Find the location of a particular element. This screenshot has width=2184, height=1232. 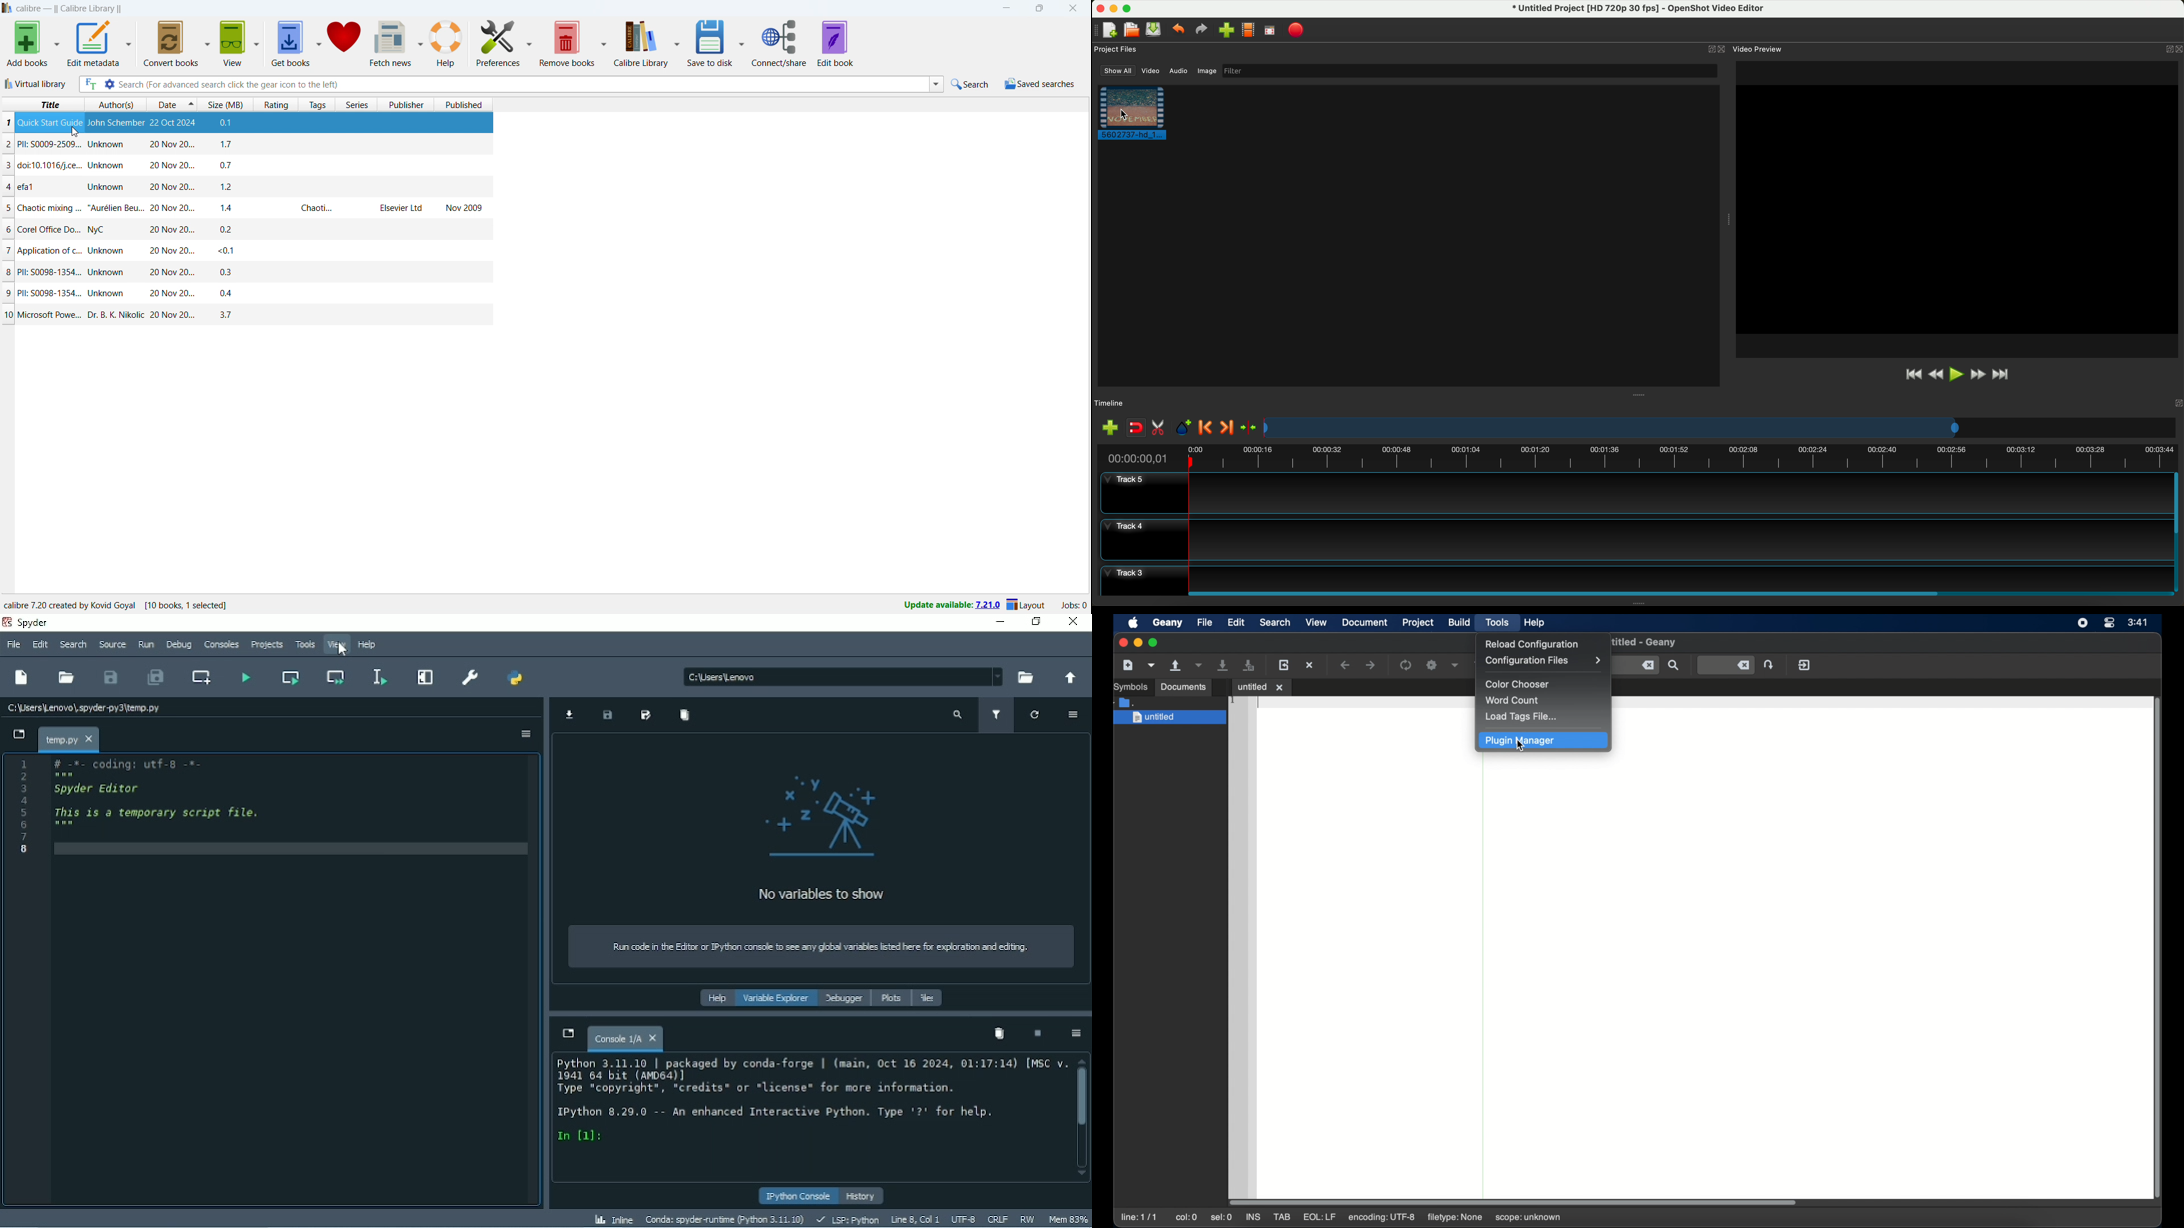

timeline is located at coordinates (1641, 458).